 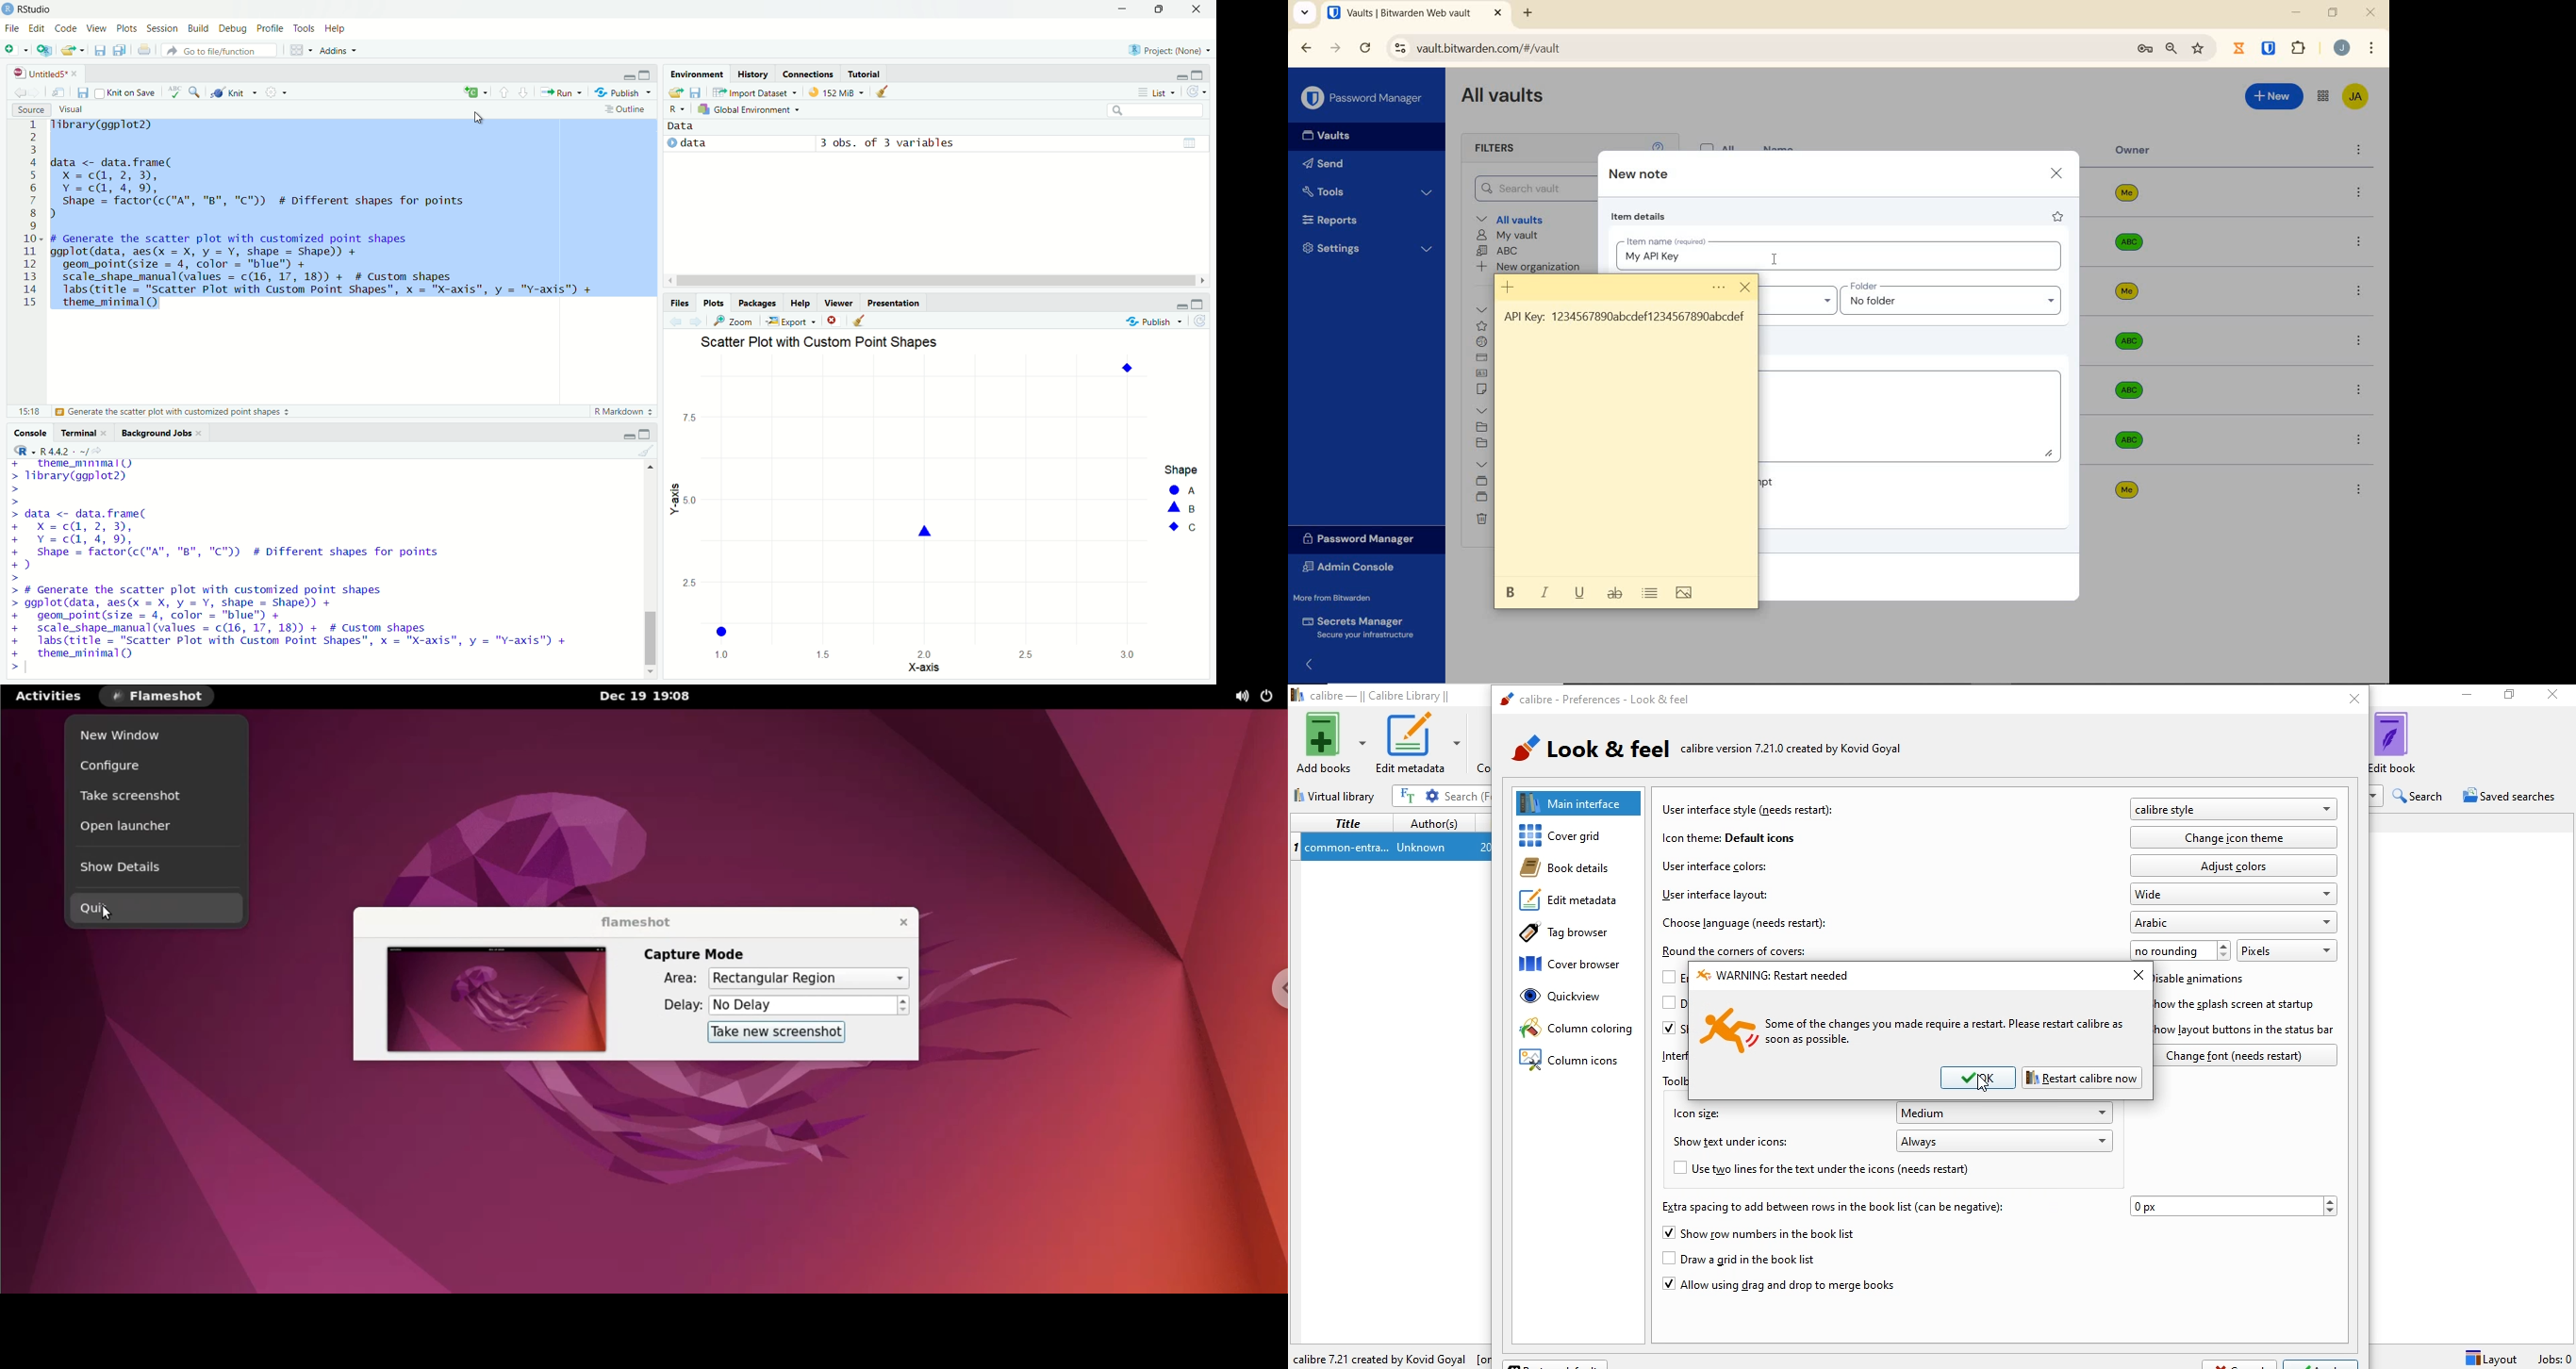 What do you see at coordinates (1672, 1030) in the screenshot?
I see `show tooltips in the book list` at bounding box center [1672, 1030].